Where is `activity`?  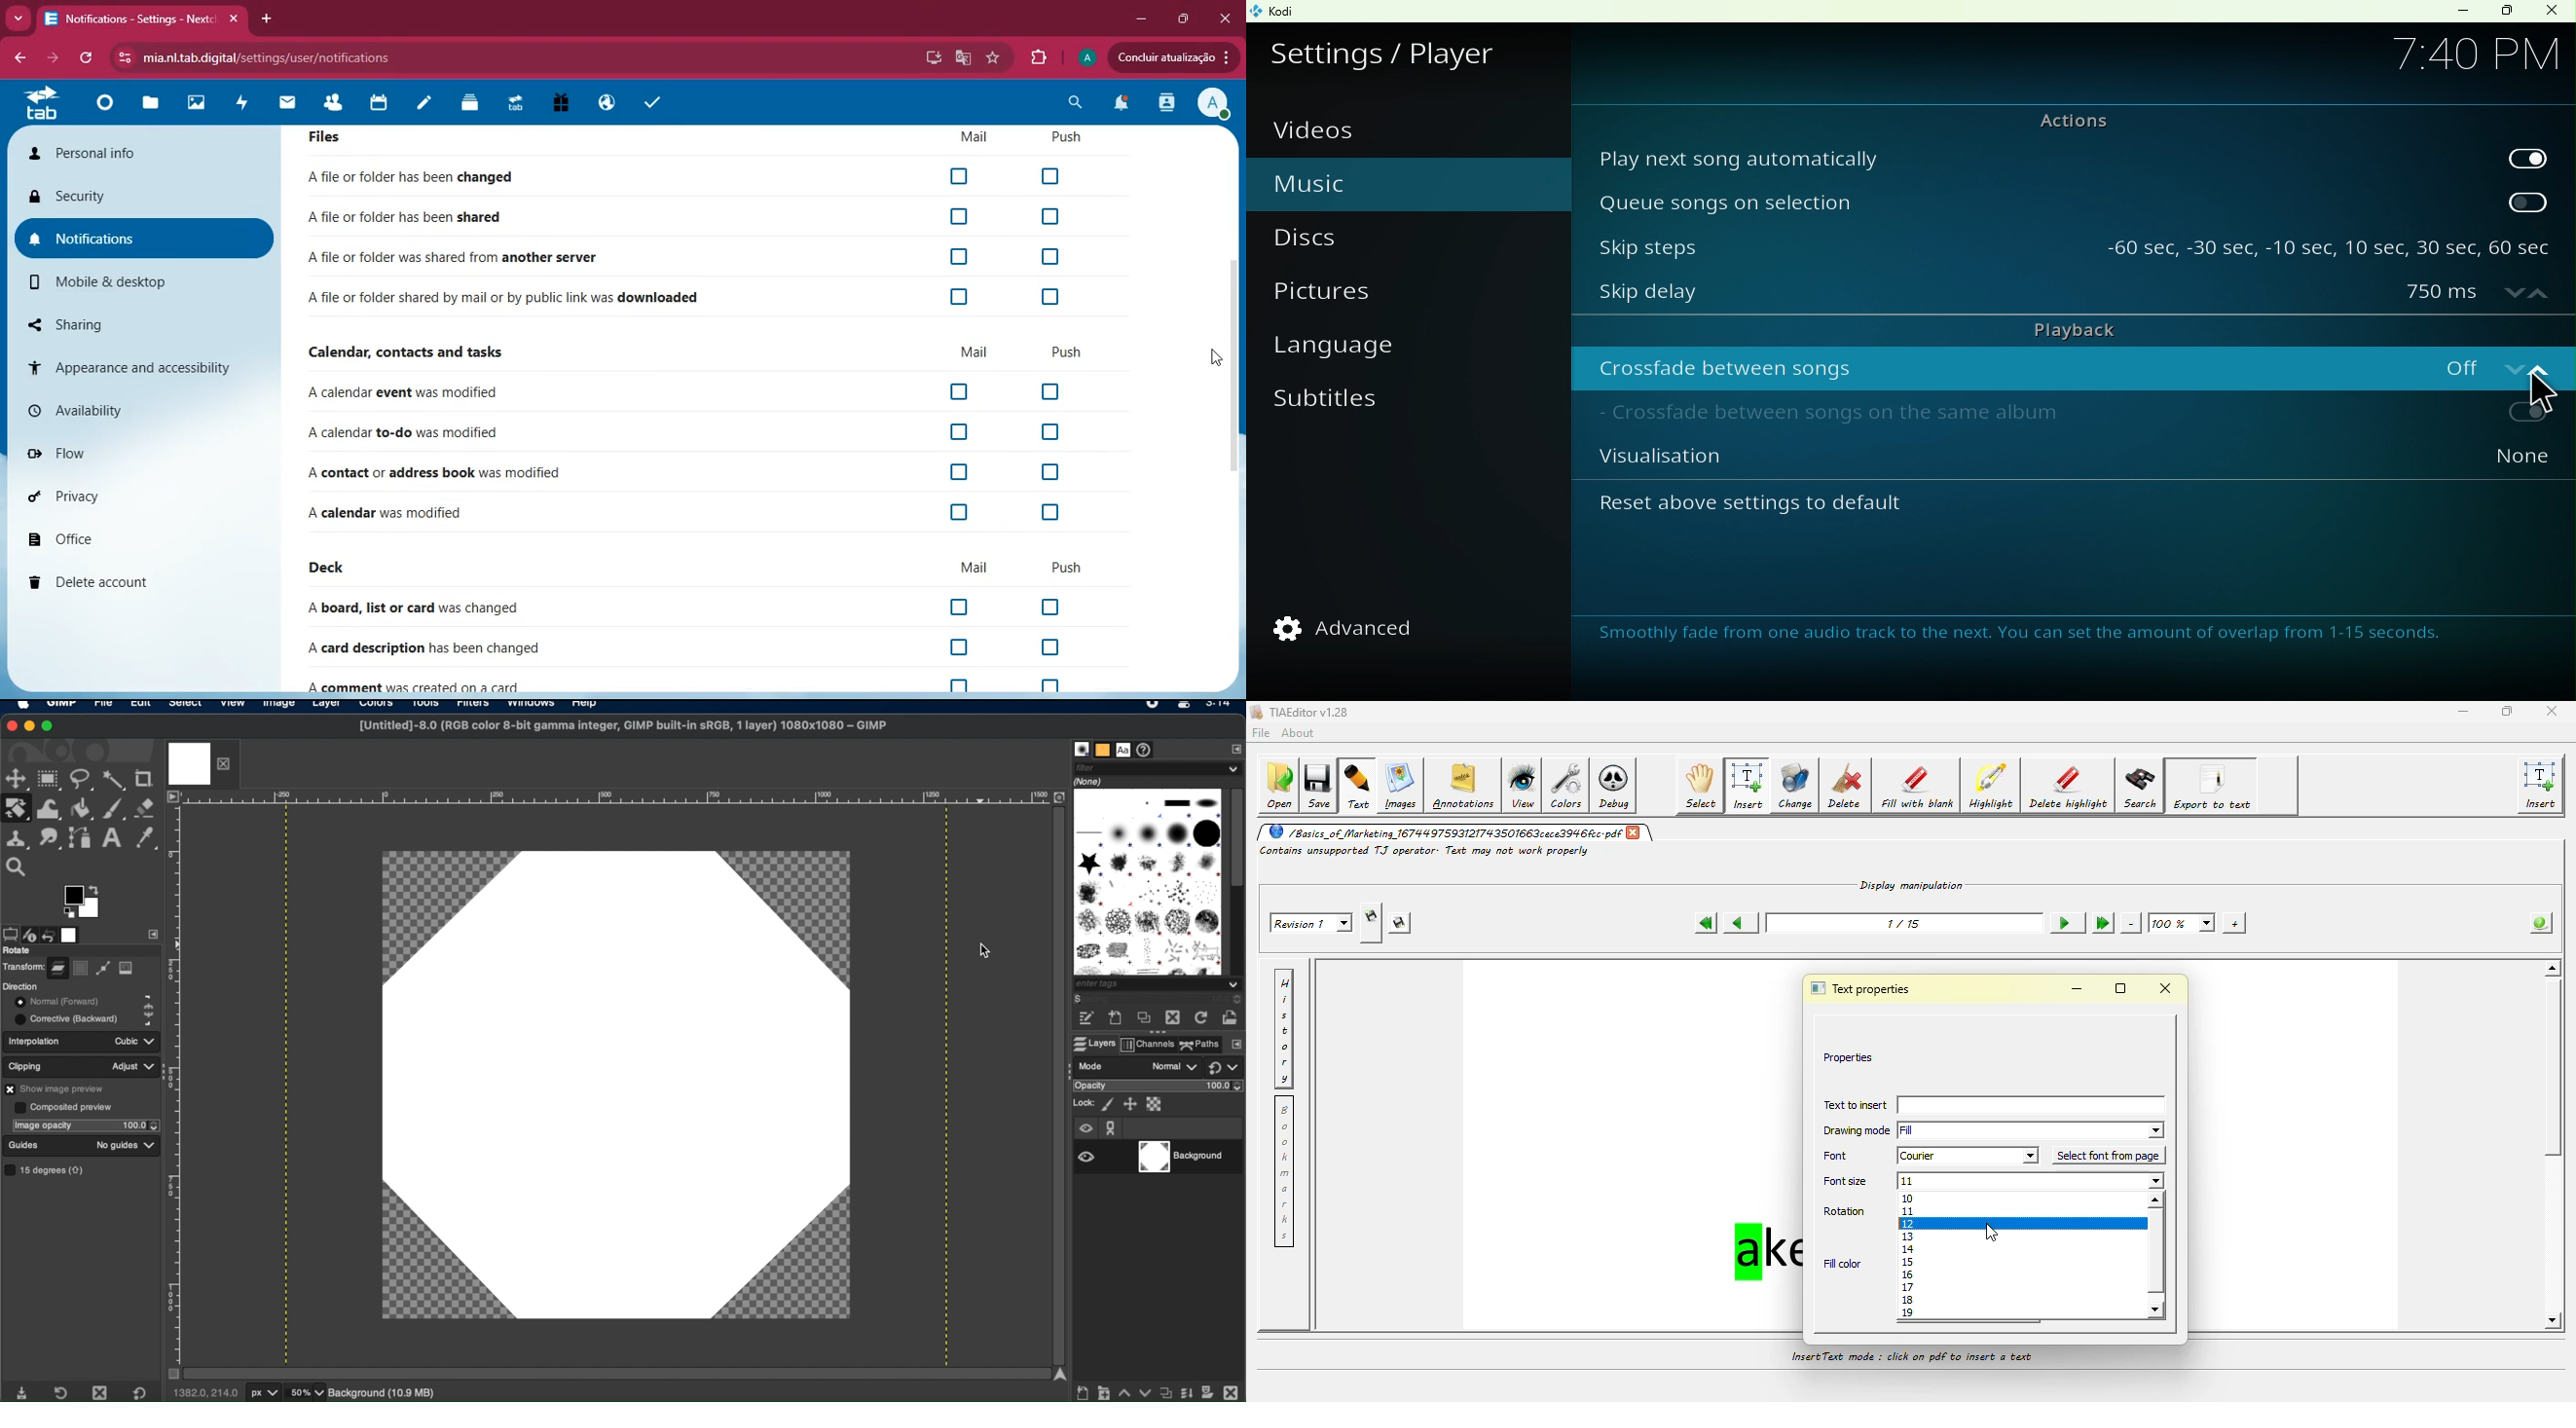 activity is located at coordinates (1169, 104).